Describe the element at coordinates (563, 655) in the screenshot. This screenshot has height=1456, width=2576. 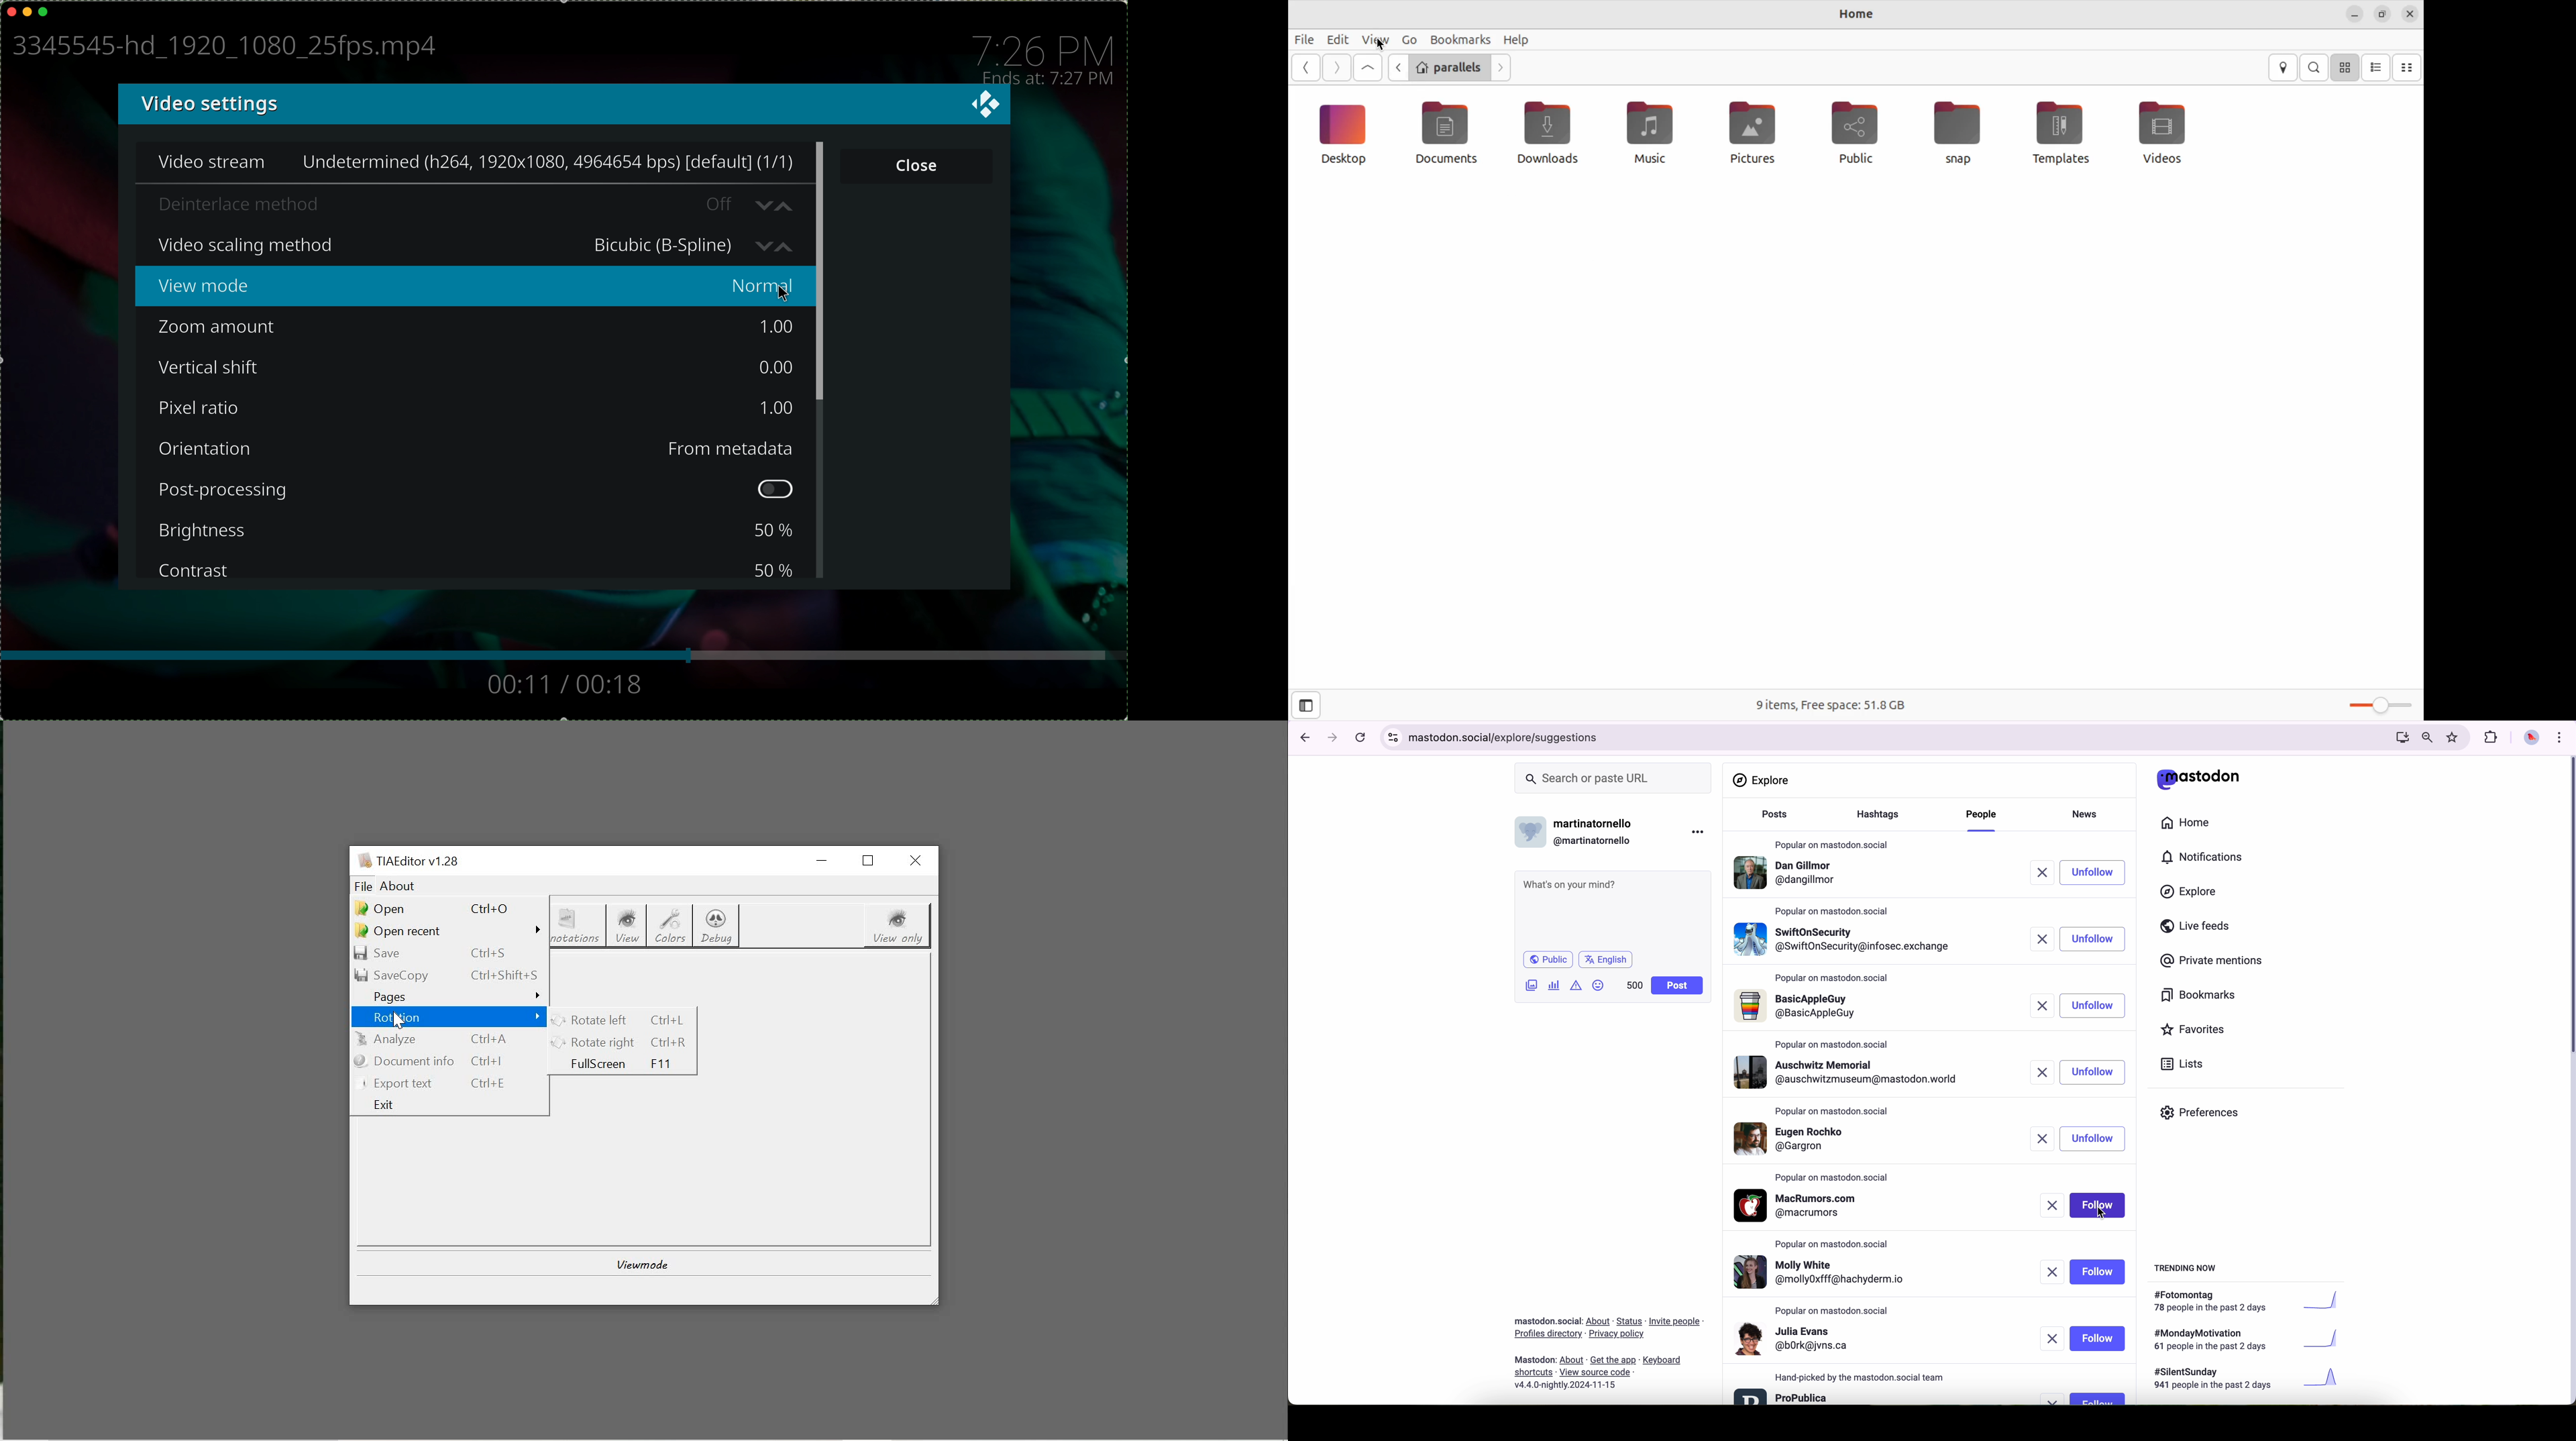
I see `bar` at that location.